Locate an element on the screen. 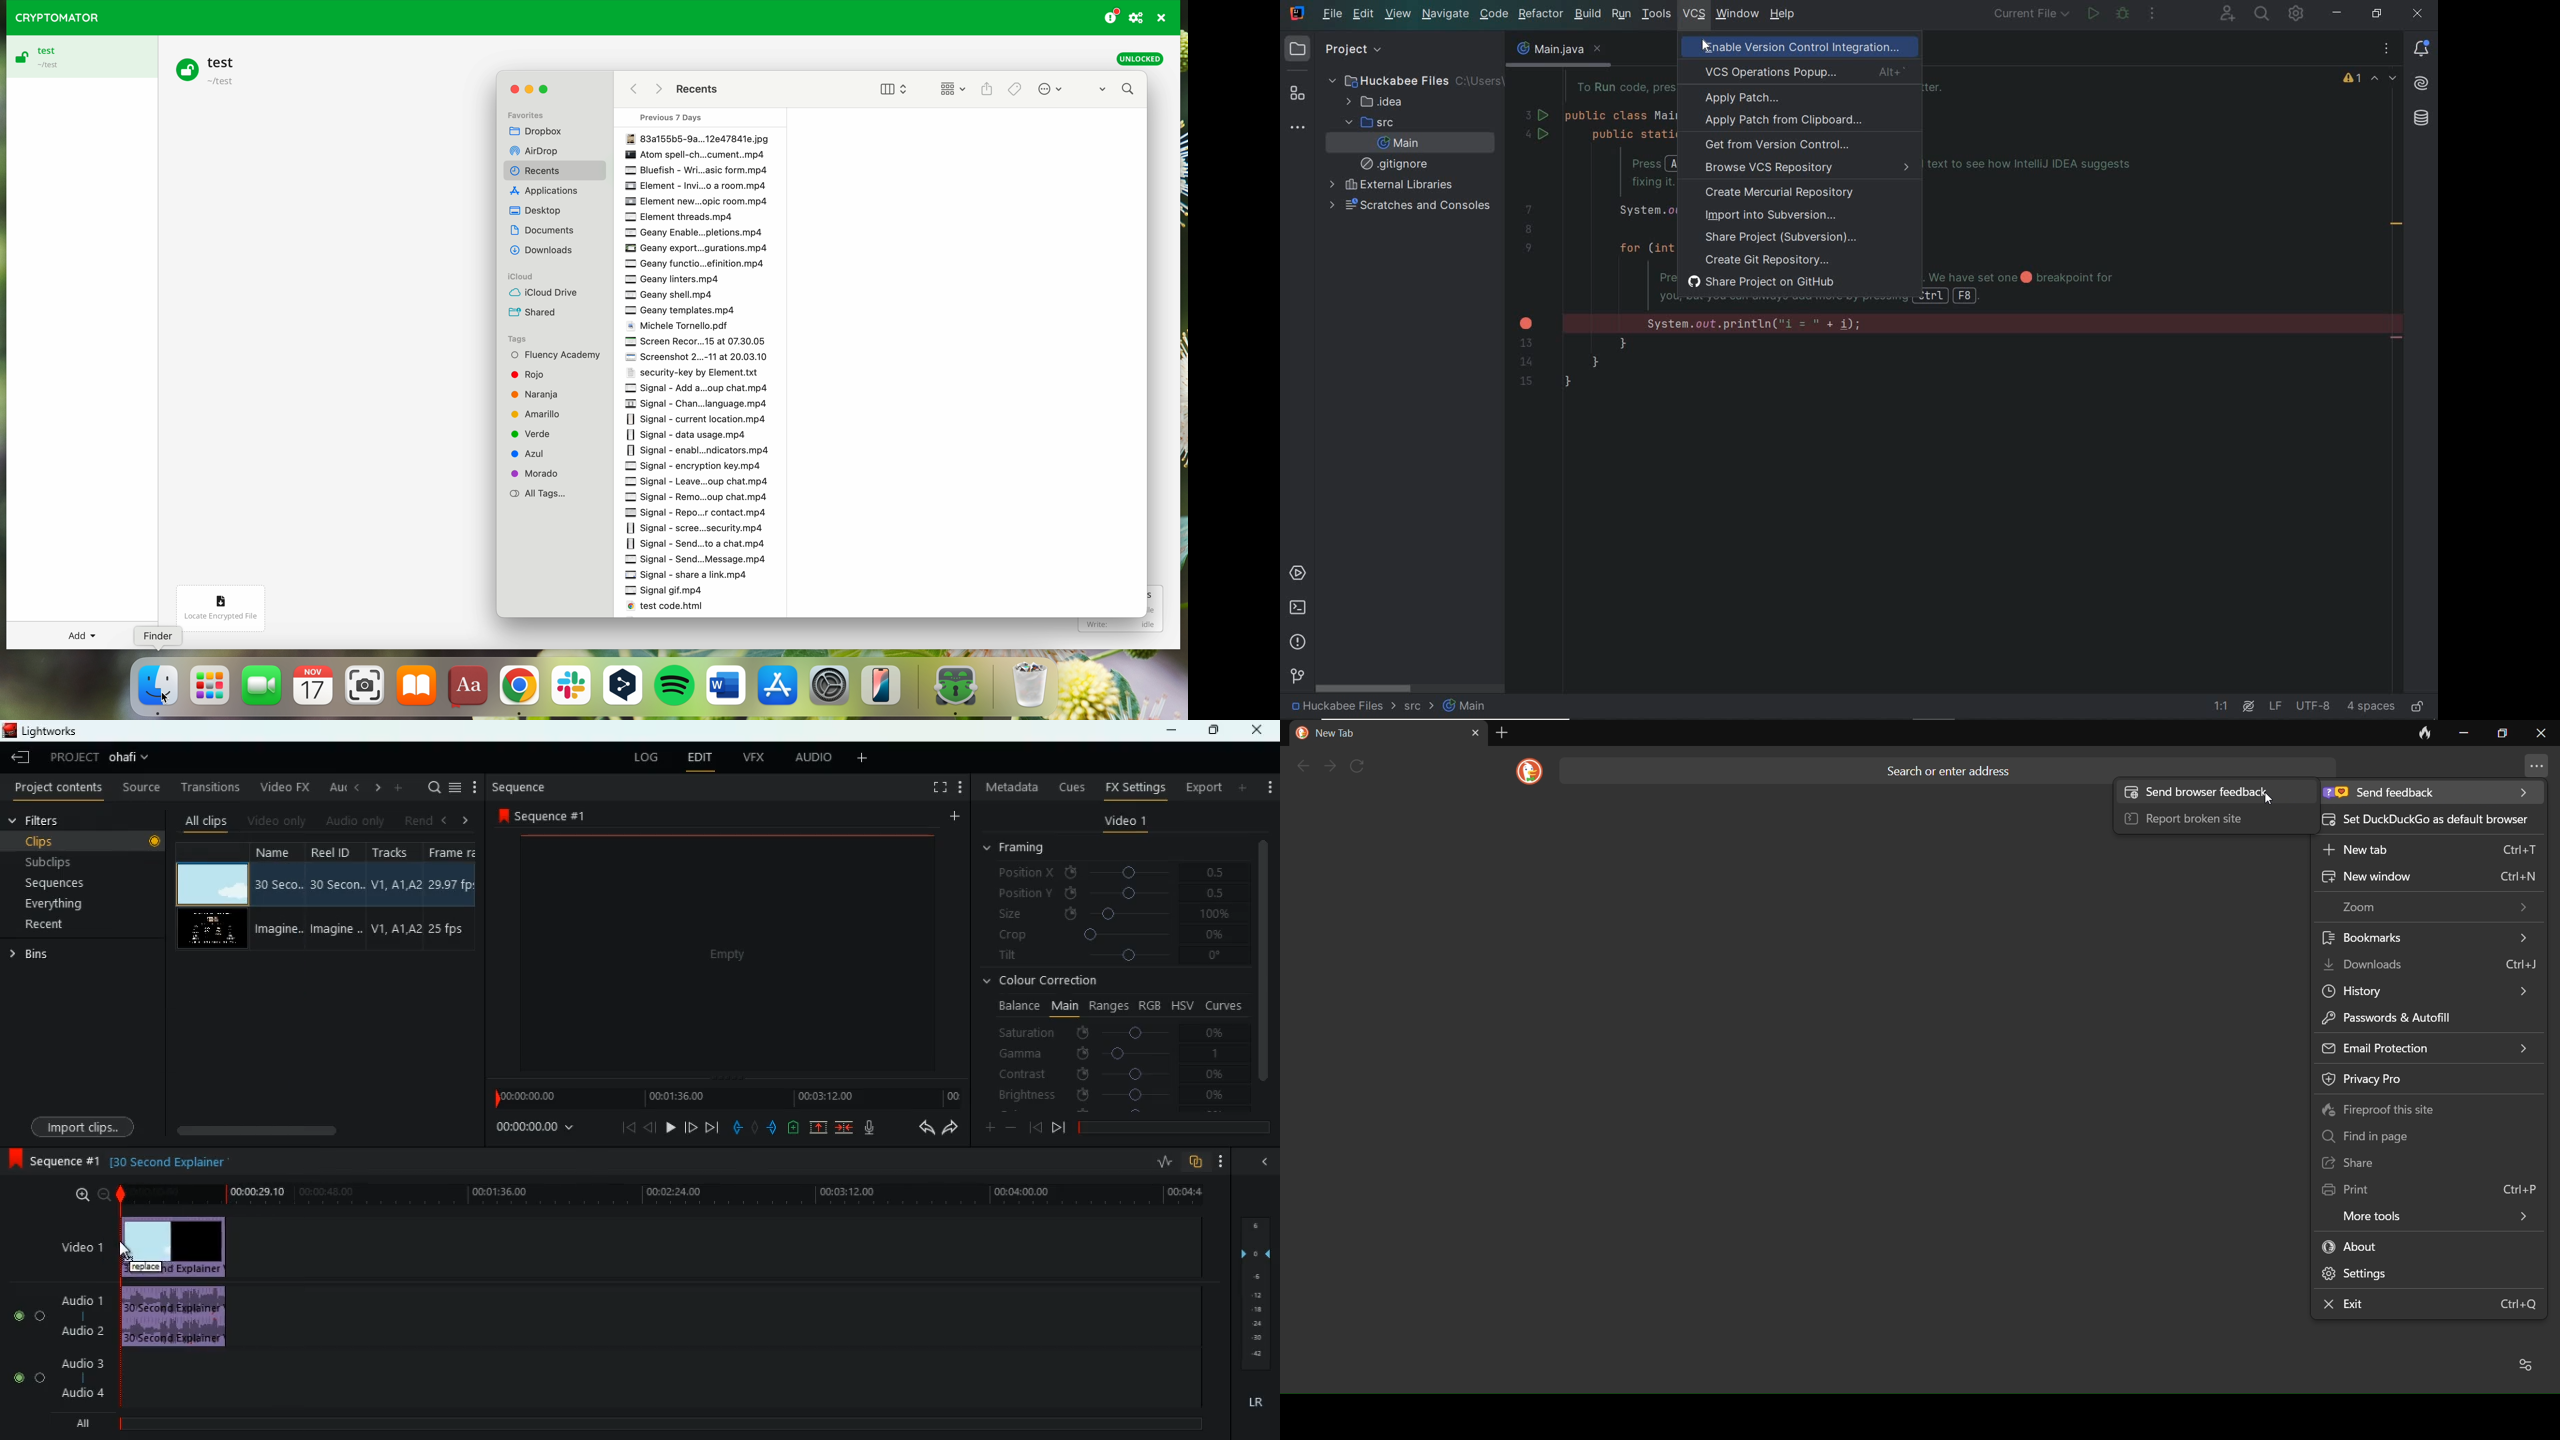 The width and height of the screenshot is (2576, 1456). screenshot is located at coordinates (365, 689).